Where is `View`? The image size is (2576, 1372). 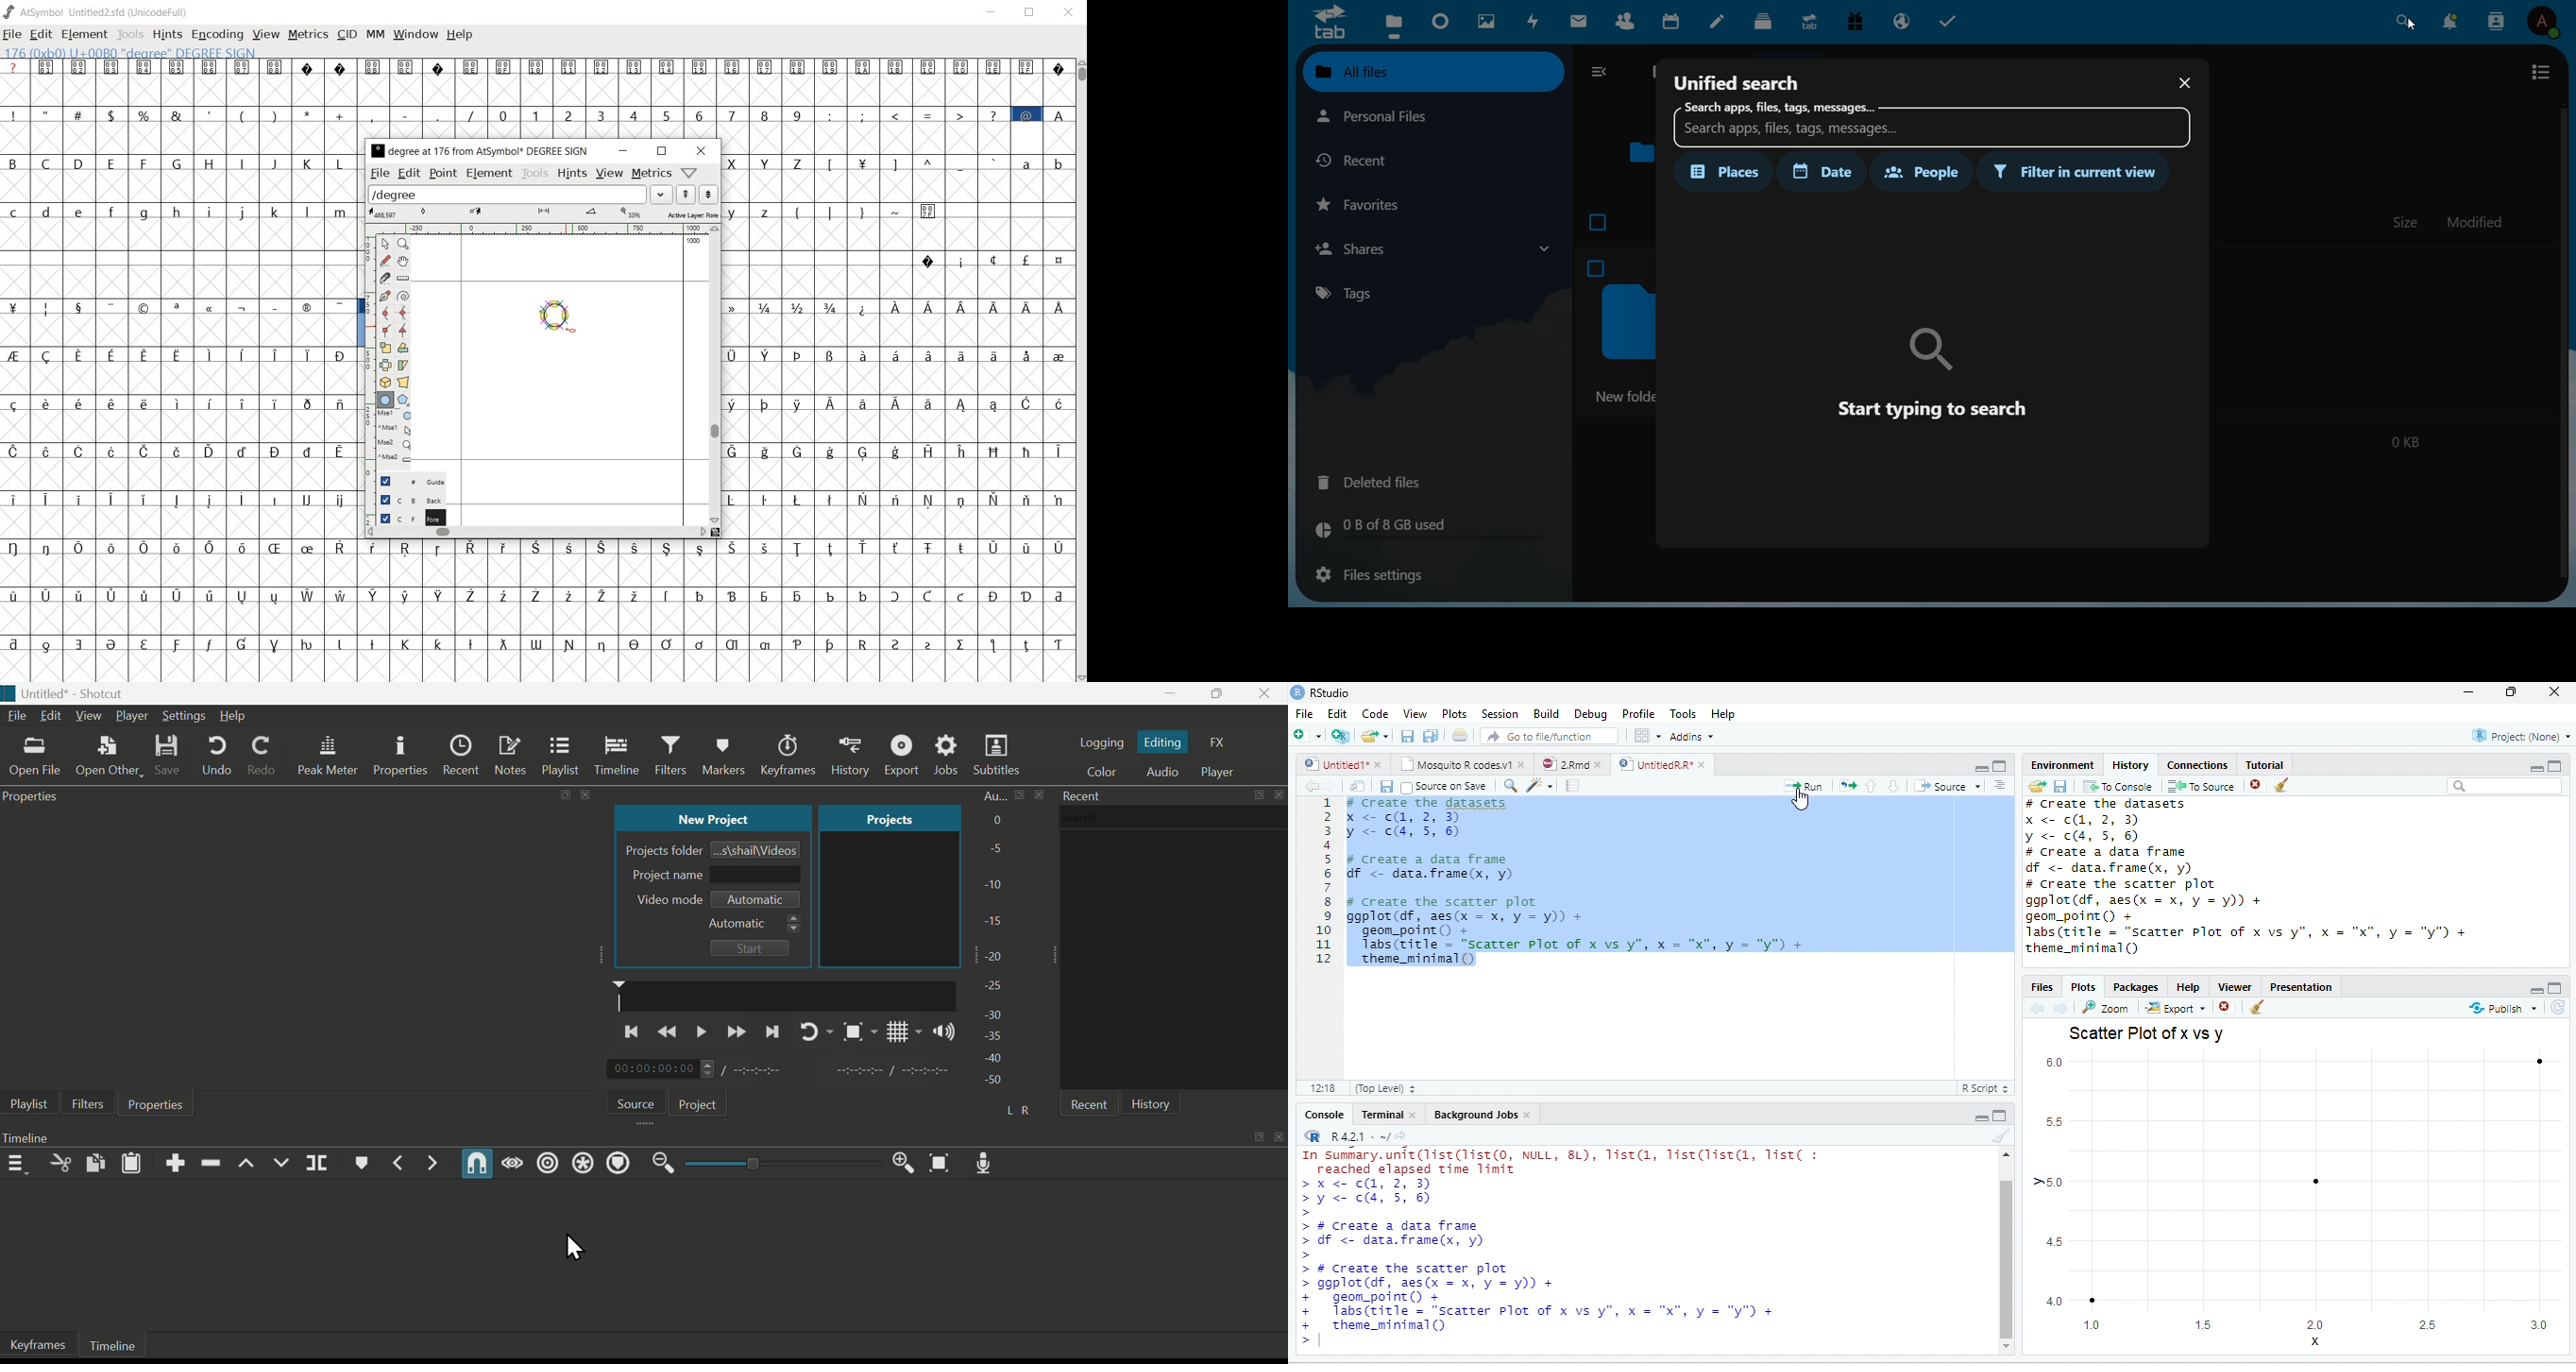 View is located at coordinates (1415, 713).